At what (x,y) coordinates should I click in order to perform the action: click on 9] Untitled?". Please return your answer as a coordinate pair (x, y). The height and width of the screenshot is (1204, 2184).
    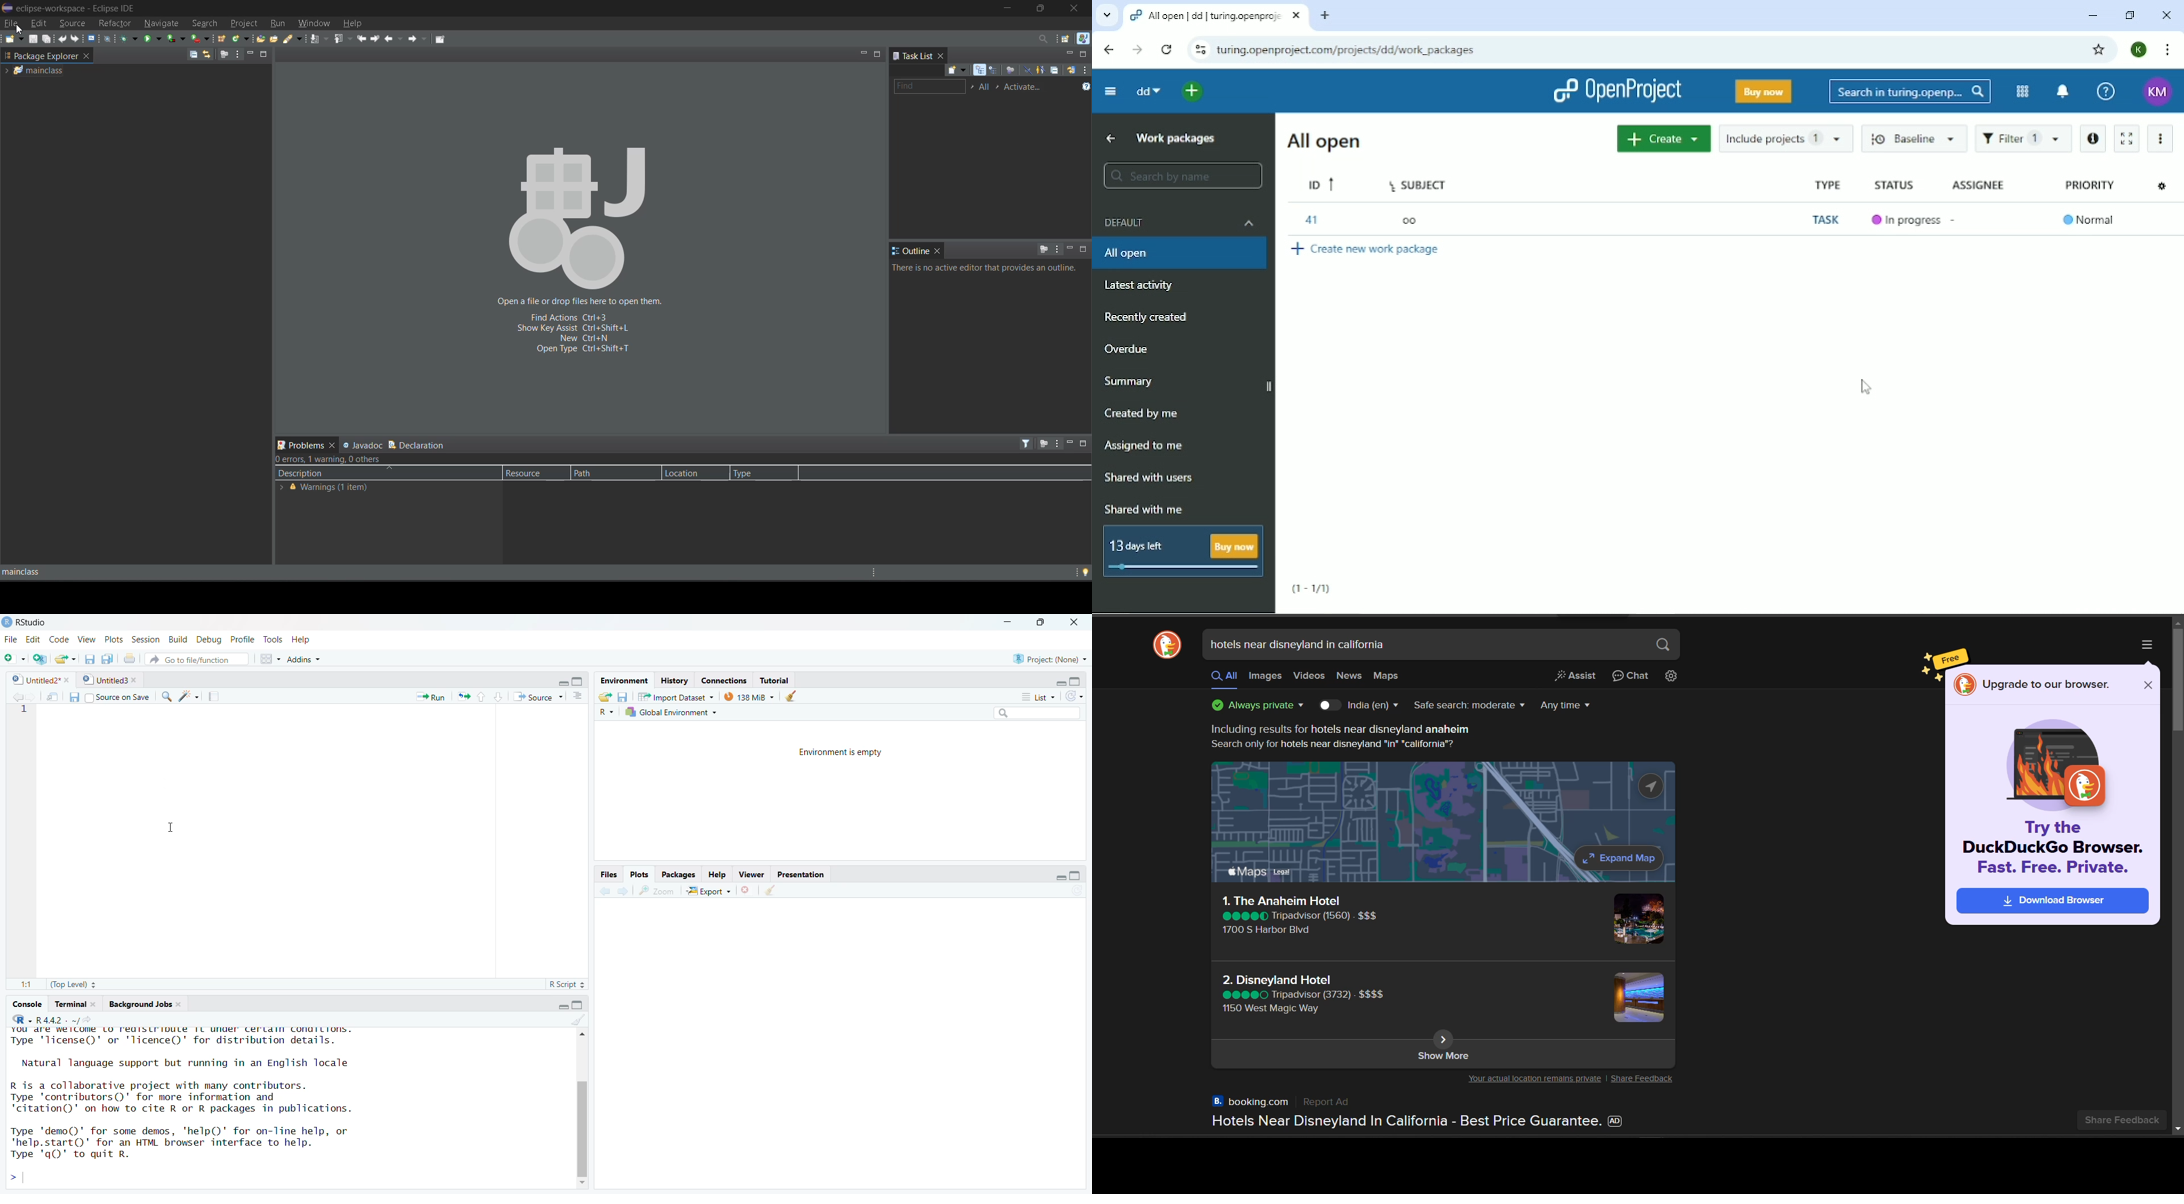
    Looking at the image, I should click on (35, 681).